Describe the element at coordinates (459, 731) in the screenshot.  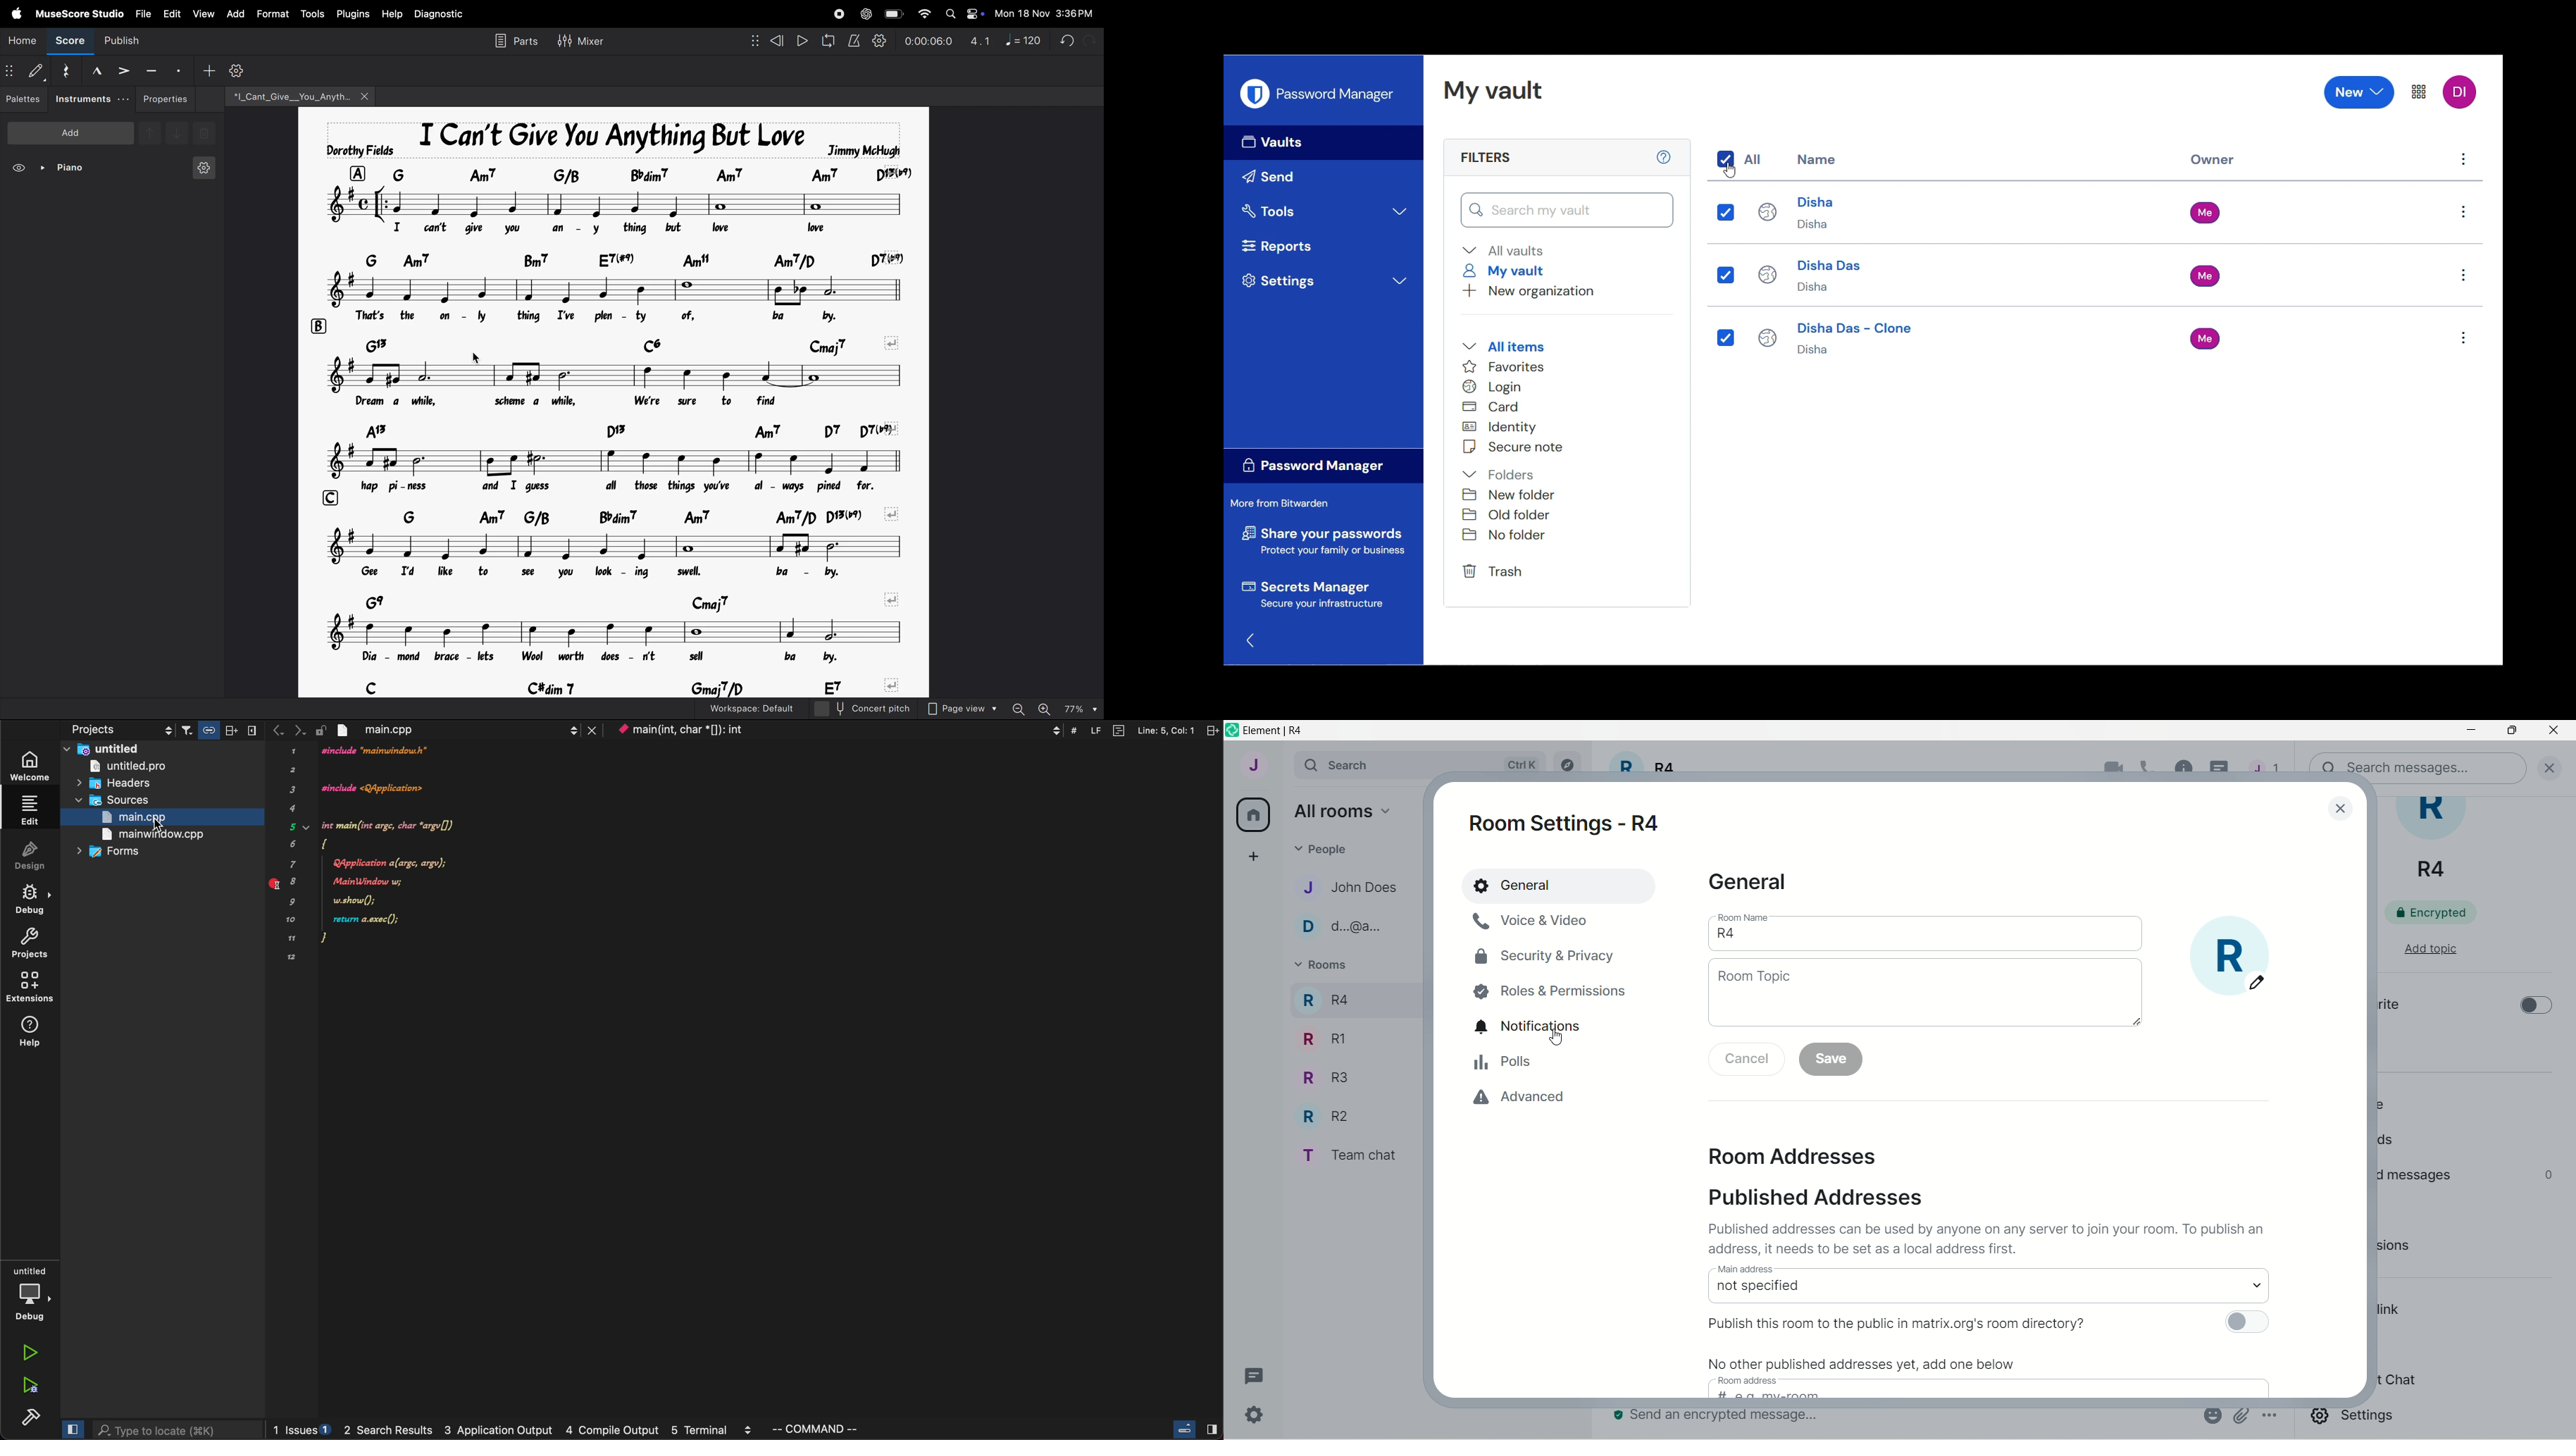
I see `file tab` at that location.